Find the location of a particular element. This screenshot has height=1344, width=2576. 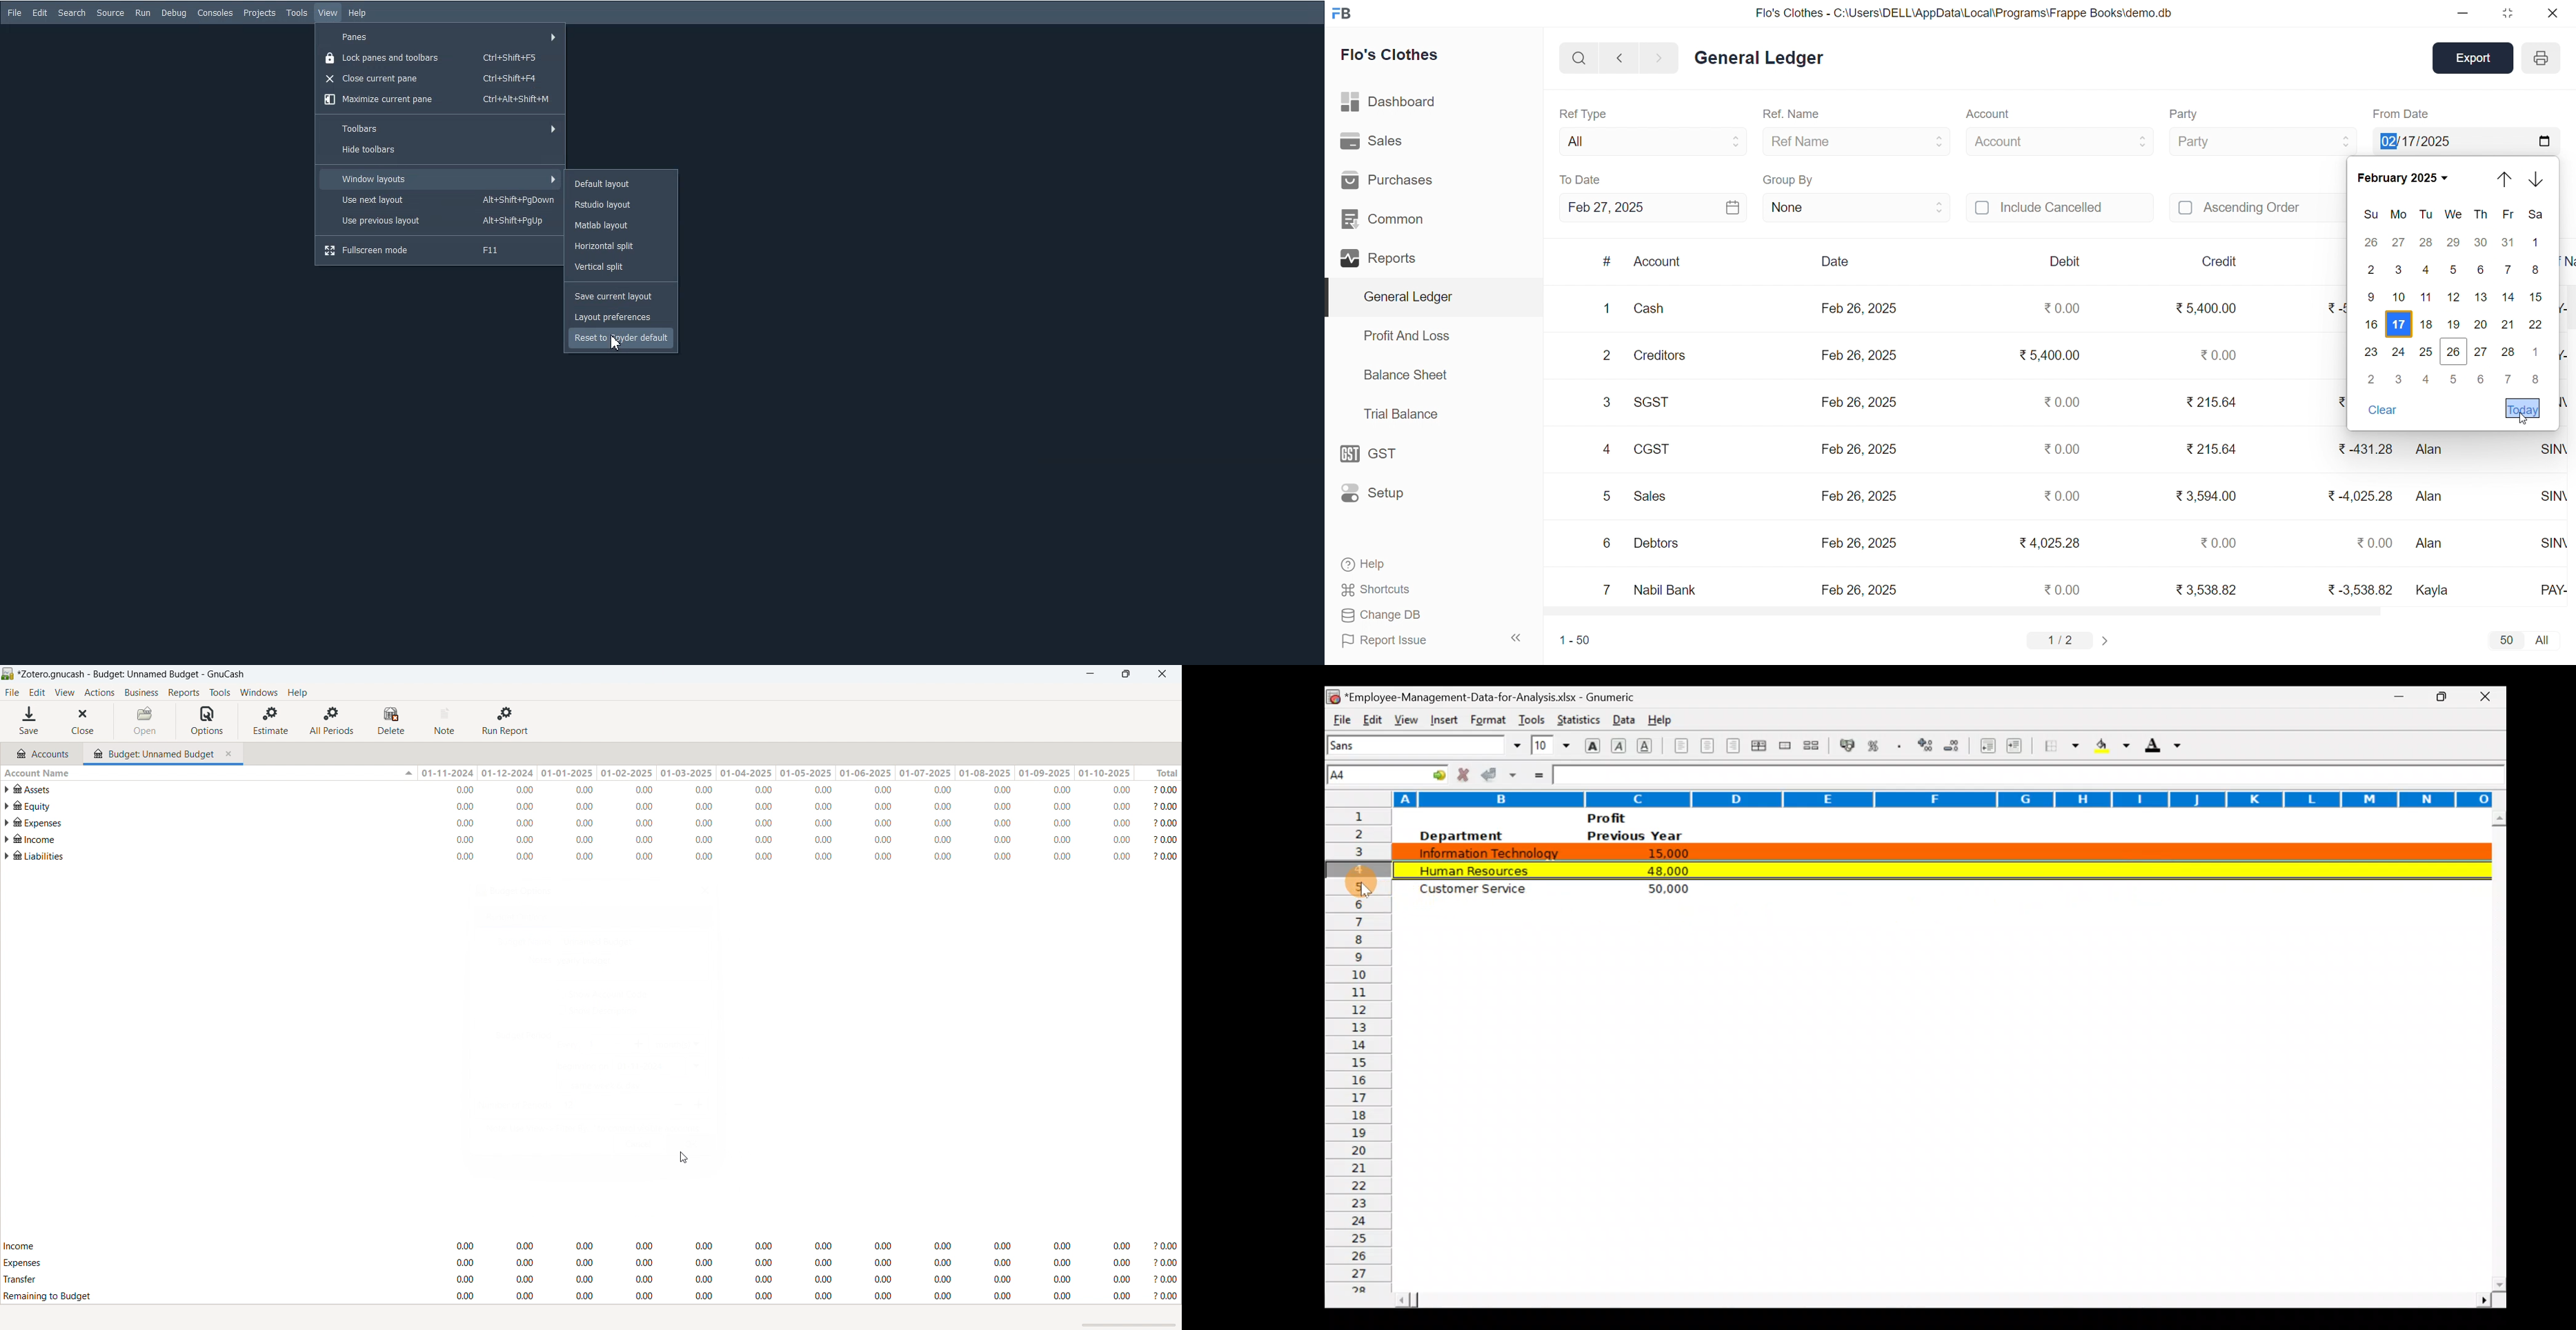

12 is located at coordinates (2456, 298).